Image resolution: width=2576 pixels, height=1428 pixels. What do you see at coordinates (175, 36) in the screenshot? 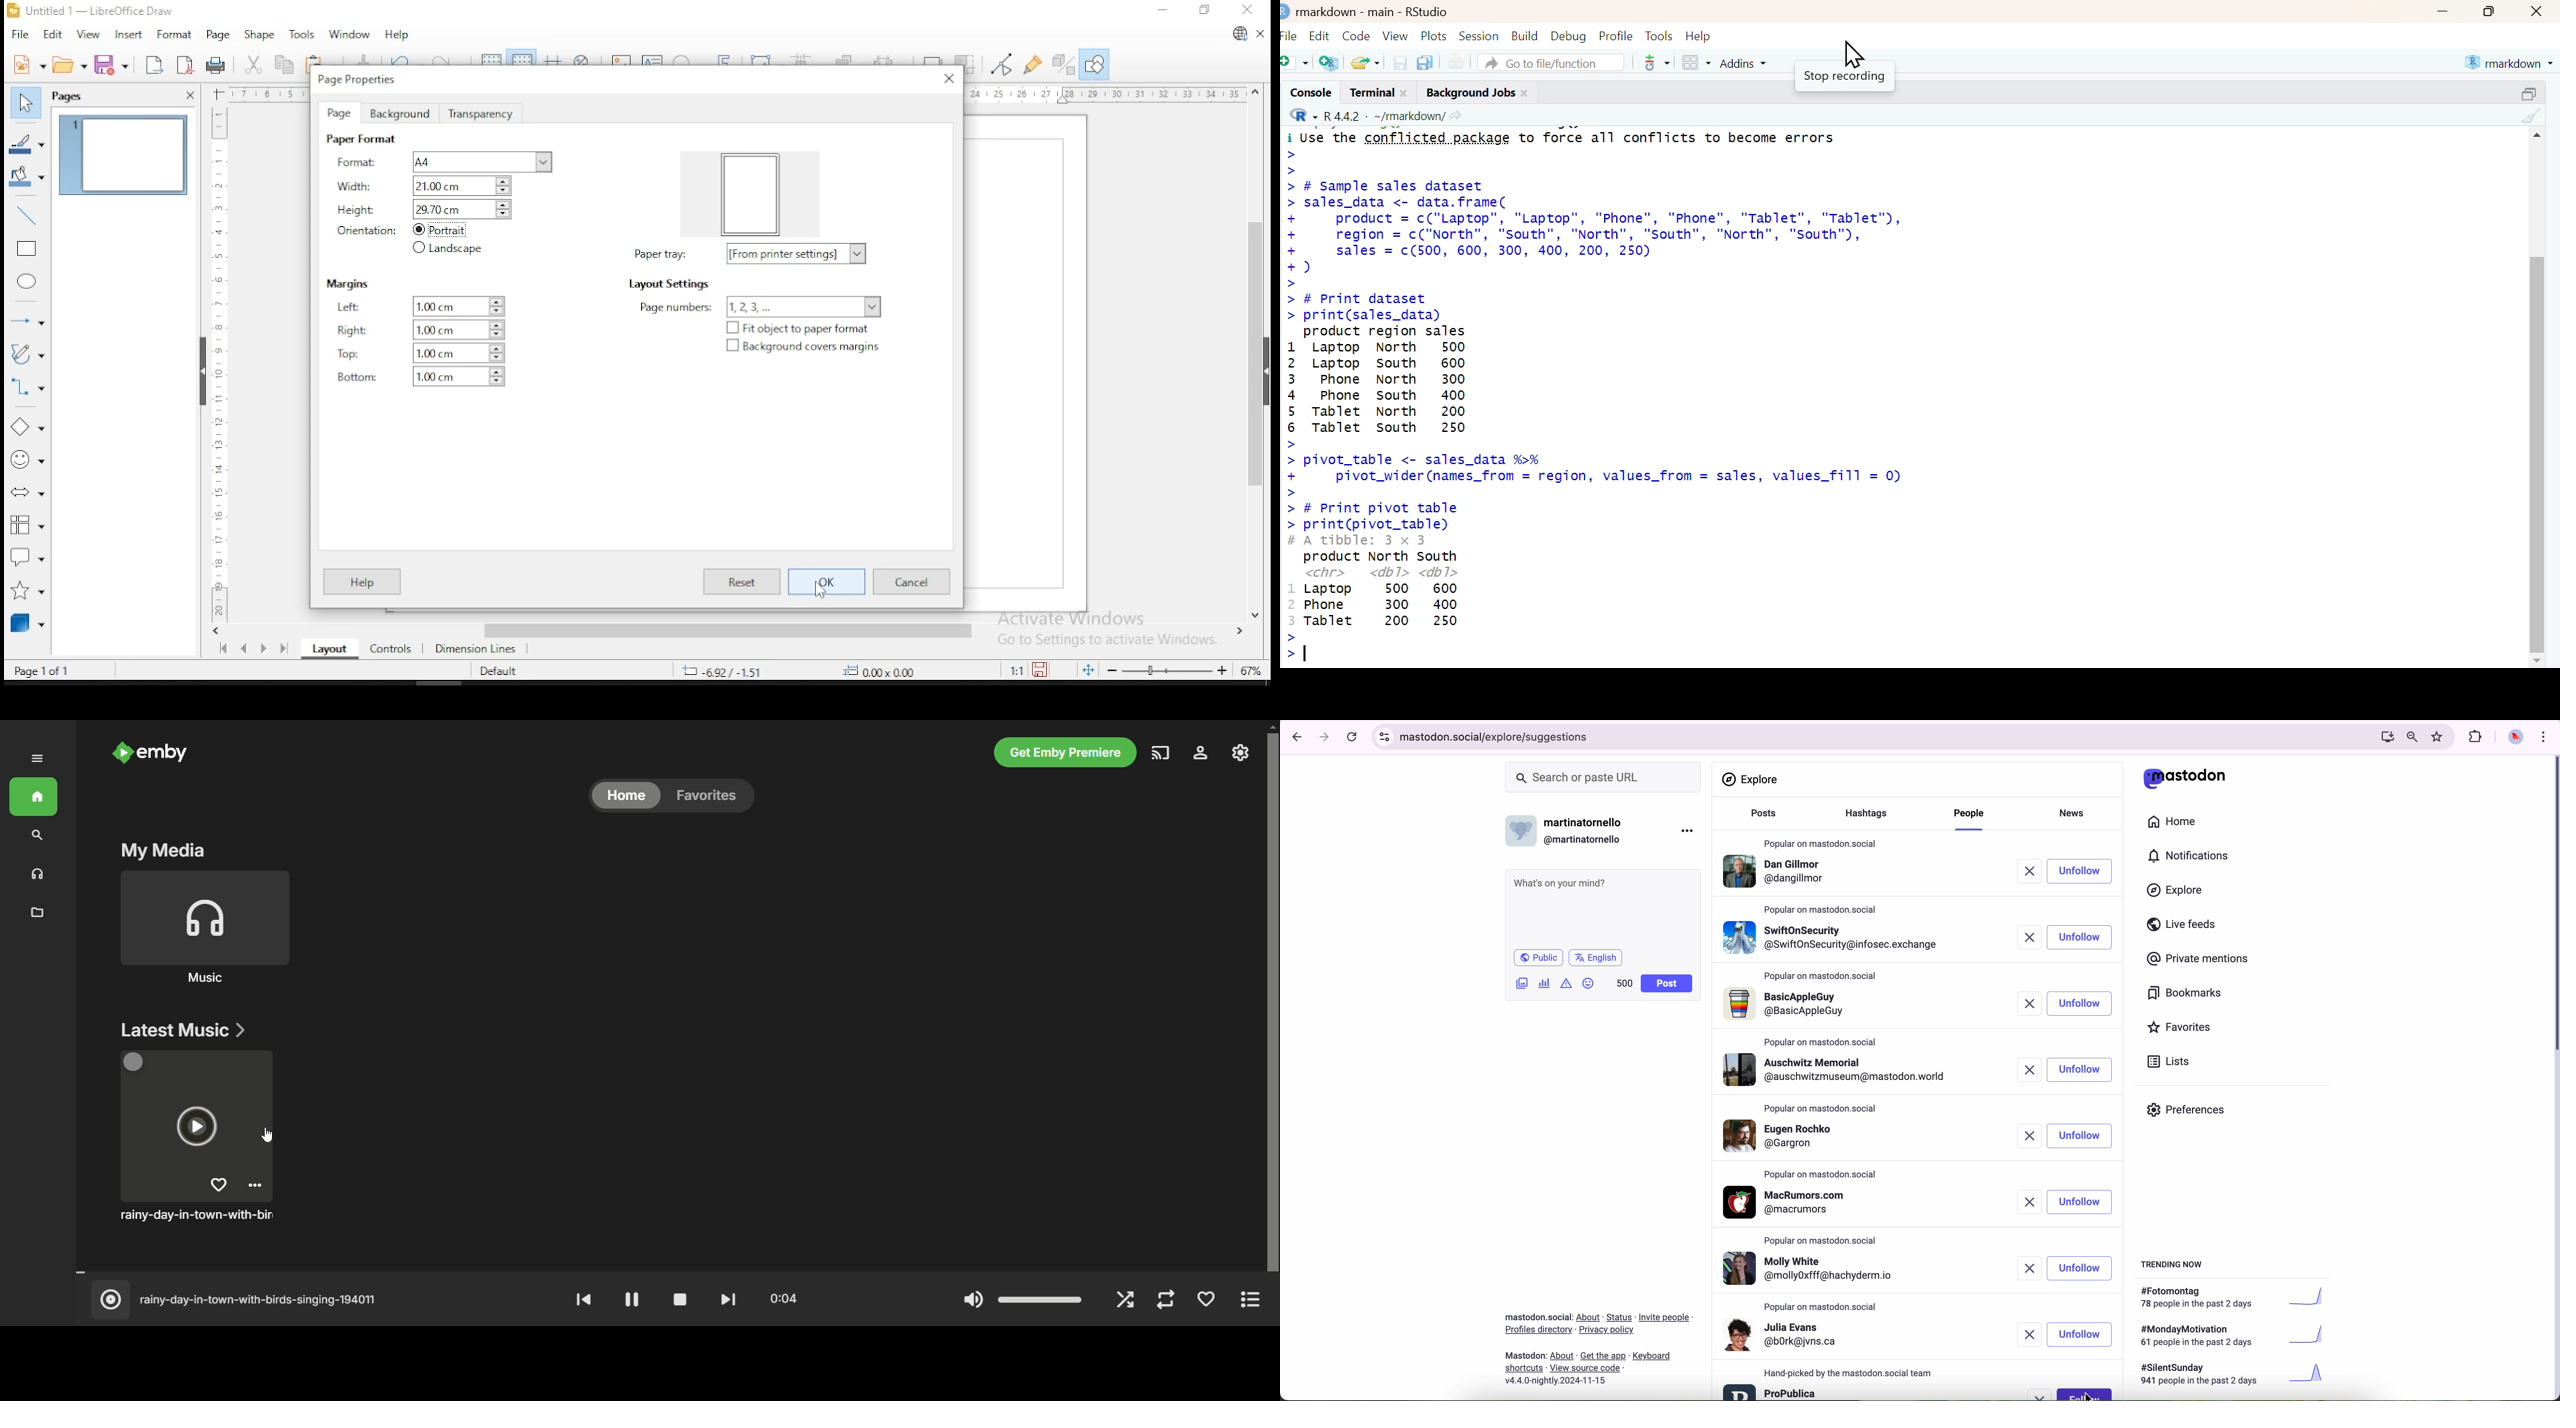
I see `format` at bounding box center [175, 36].